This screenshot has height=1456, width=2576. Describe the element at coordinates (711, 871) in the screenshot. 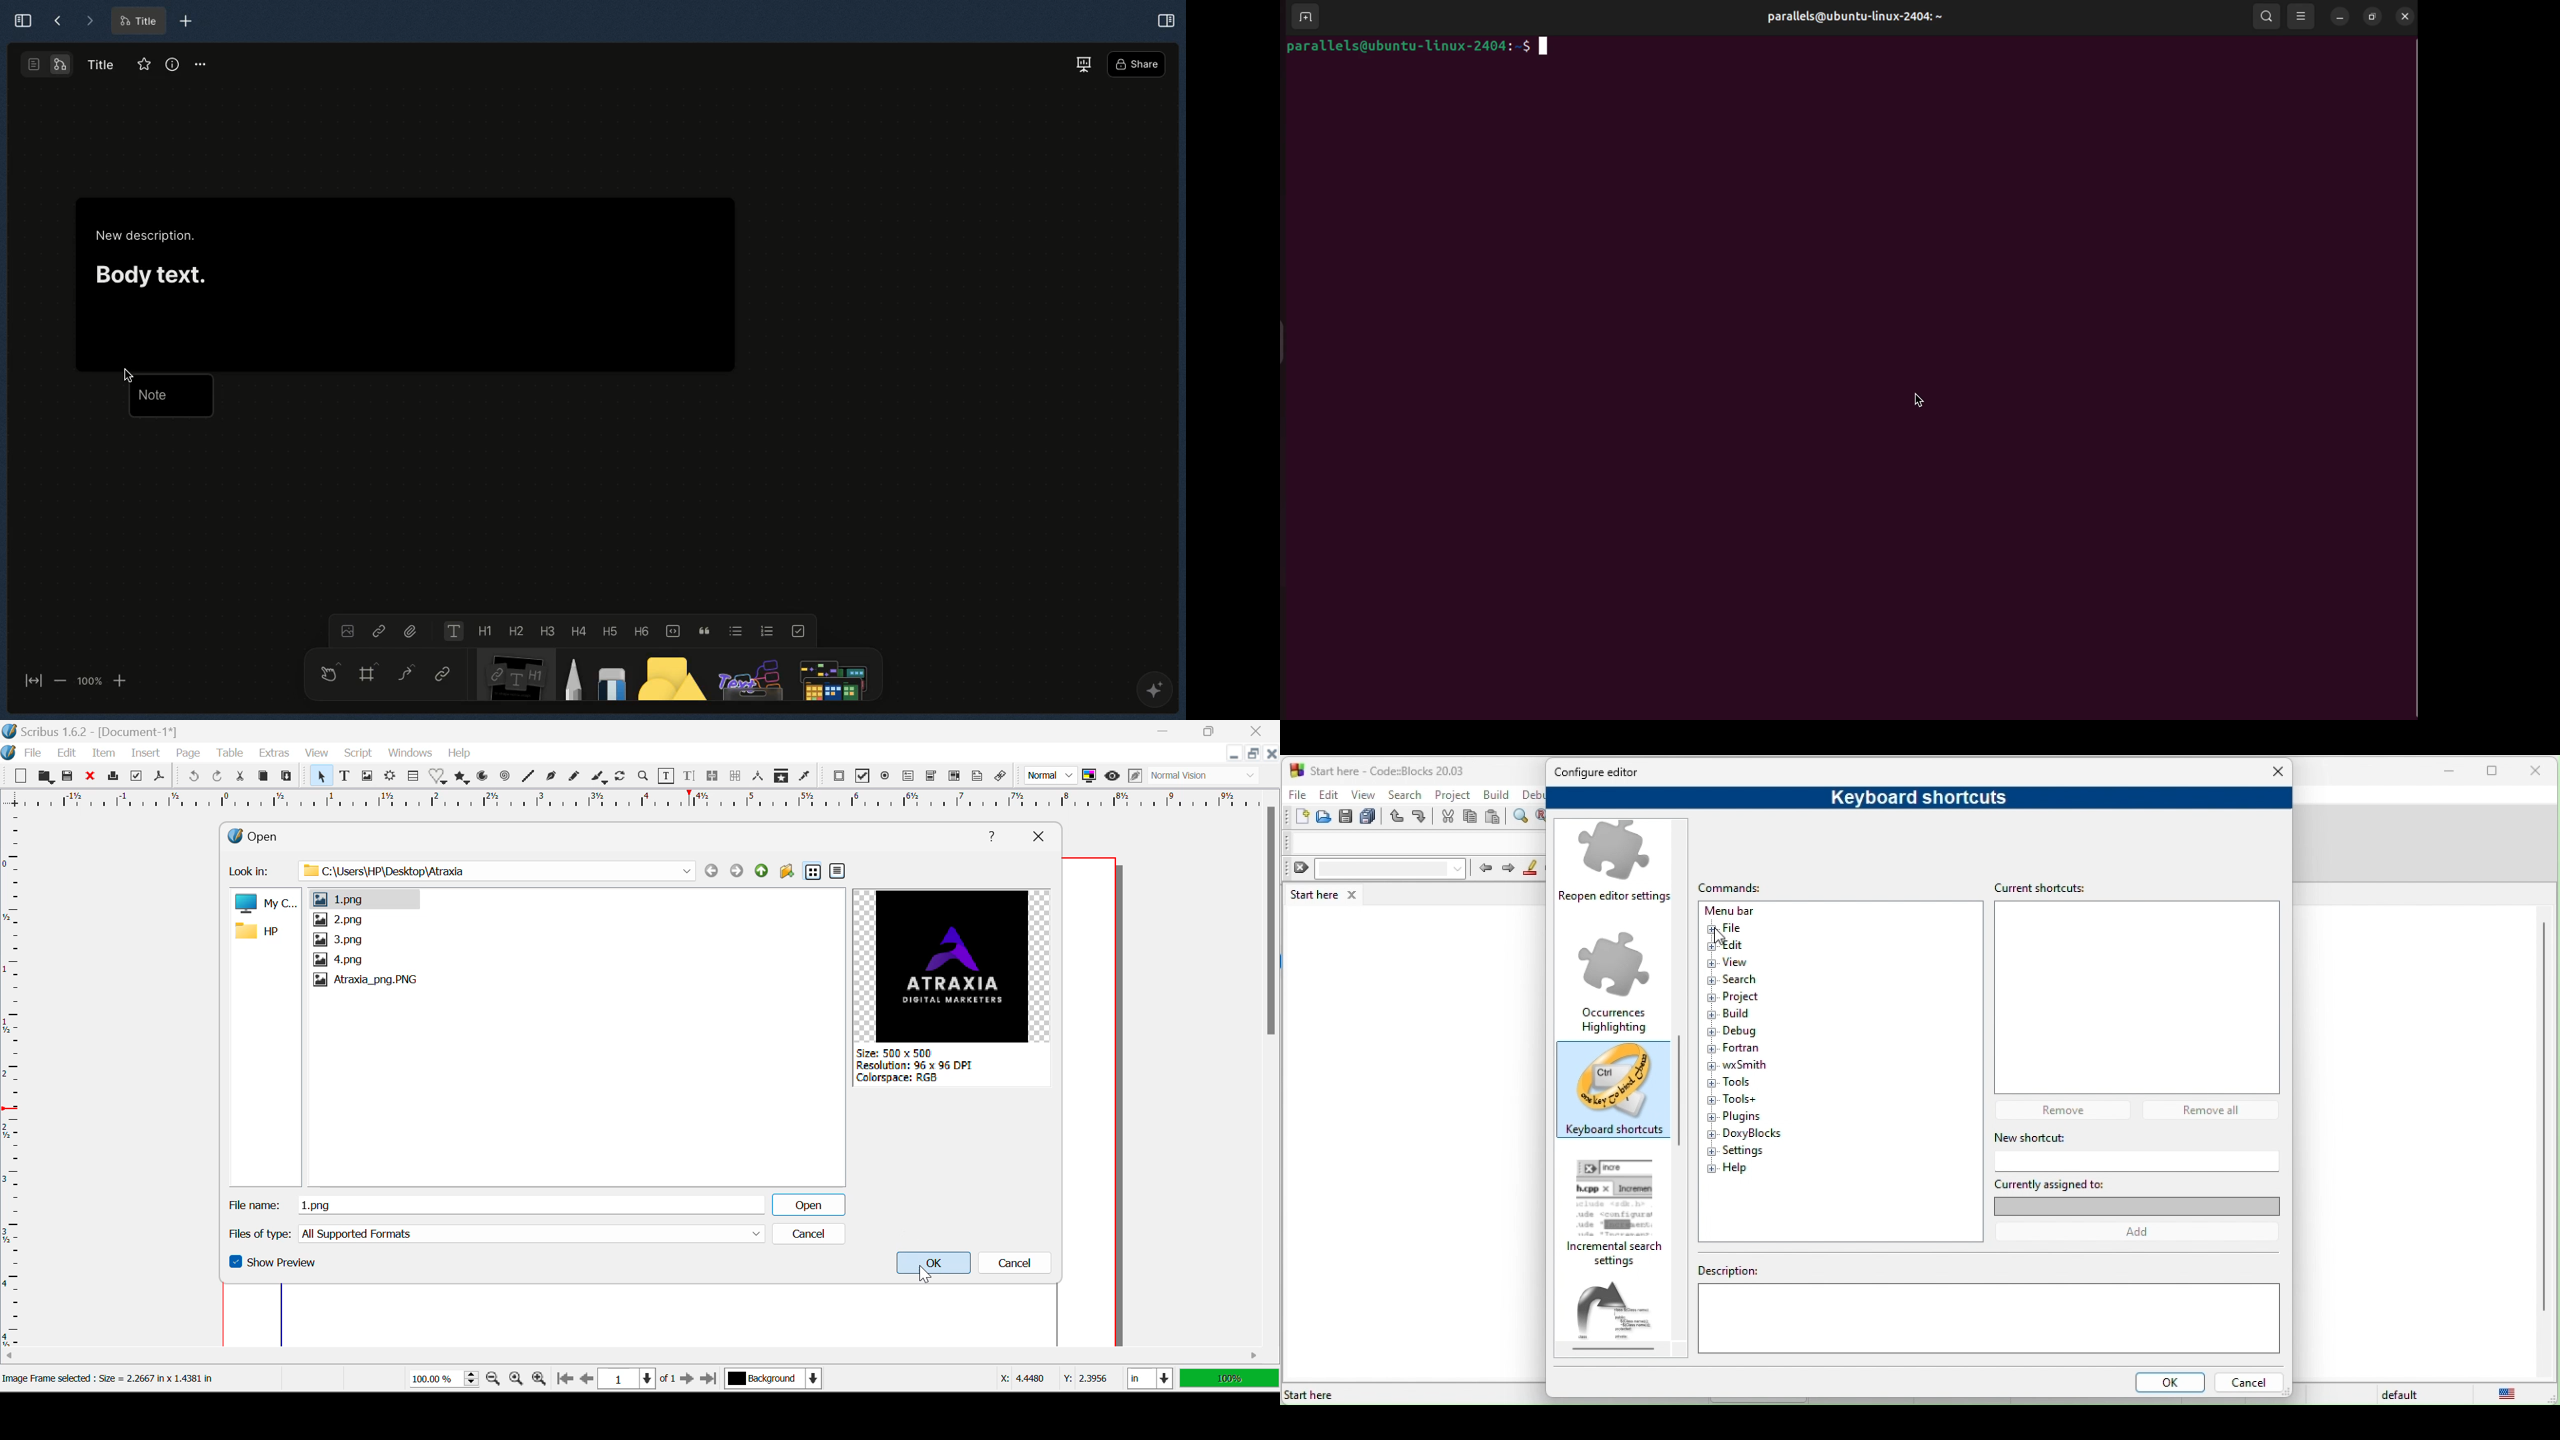

I see `Previous` at that location.